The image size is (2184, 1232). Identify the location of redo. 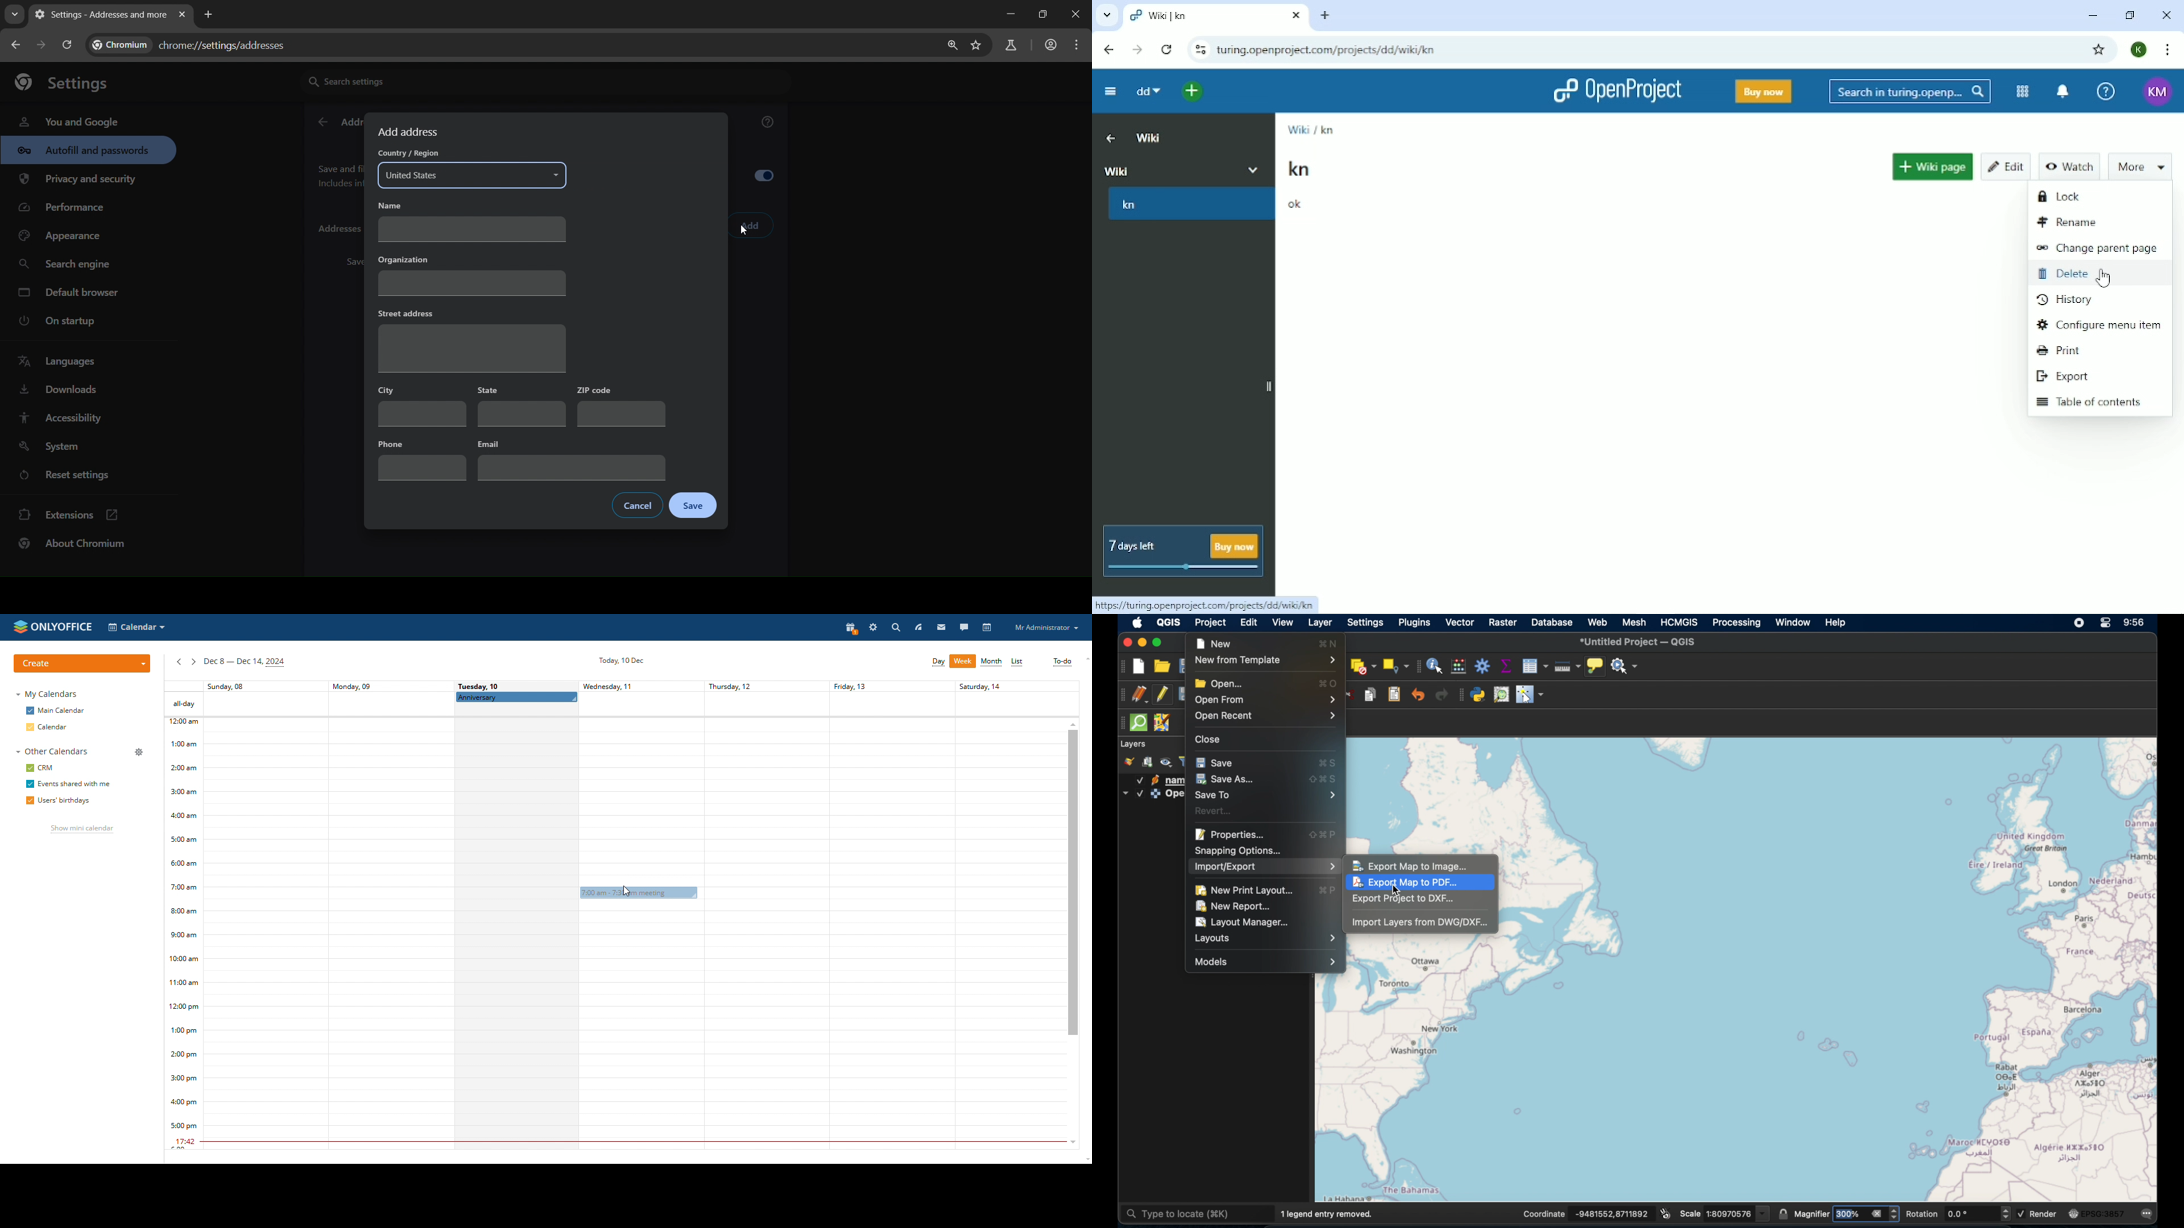
(1443, 696).